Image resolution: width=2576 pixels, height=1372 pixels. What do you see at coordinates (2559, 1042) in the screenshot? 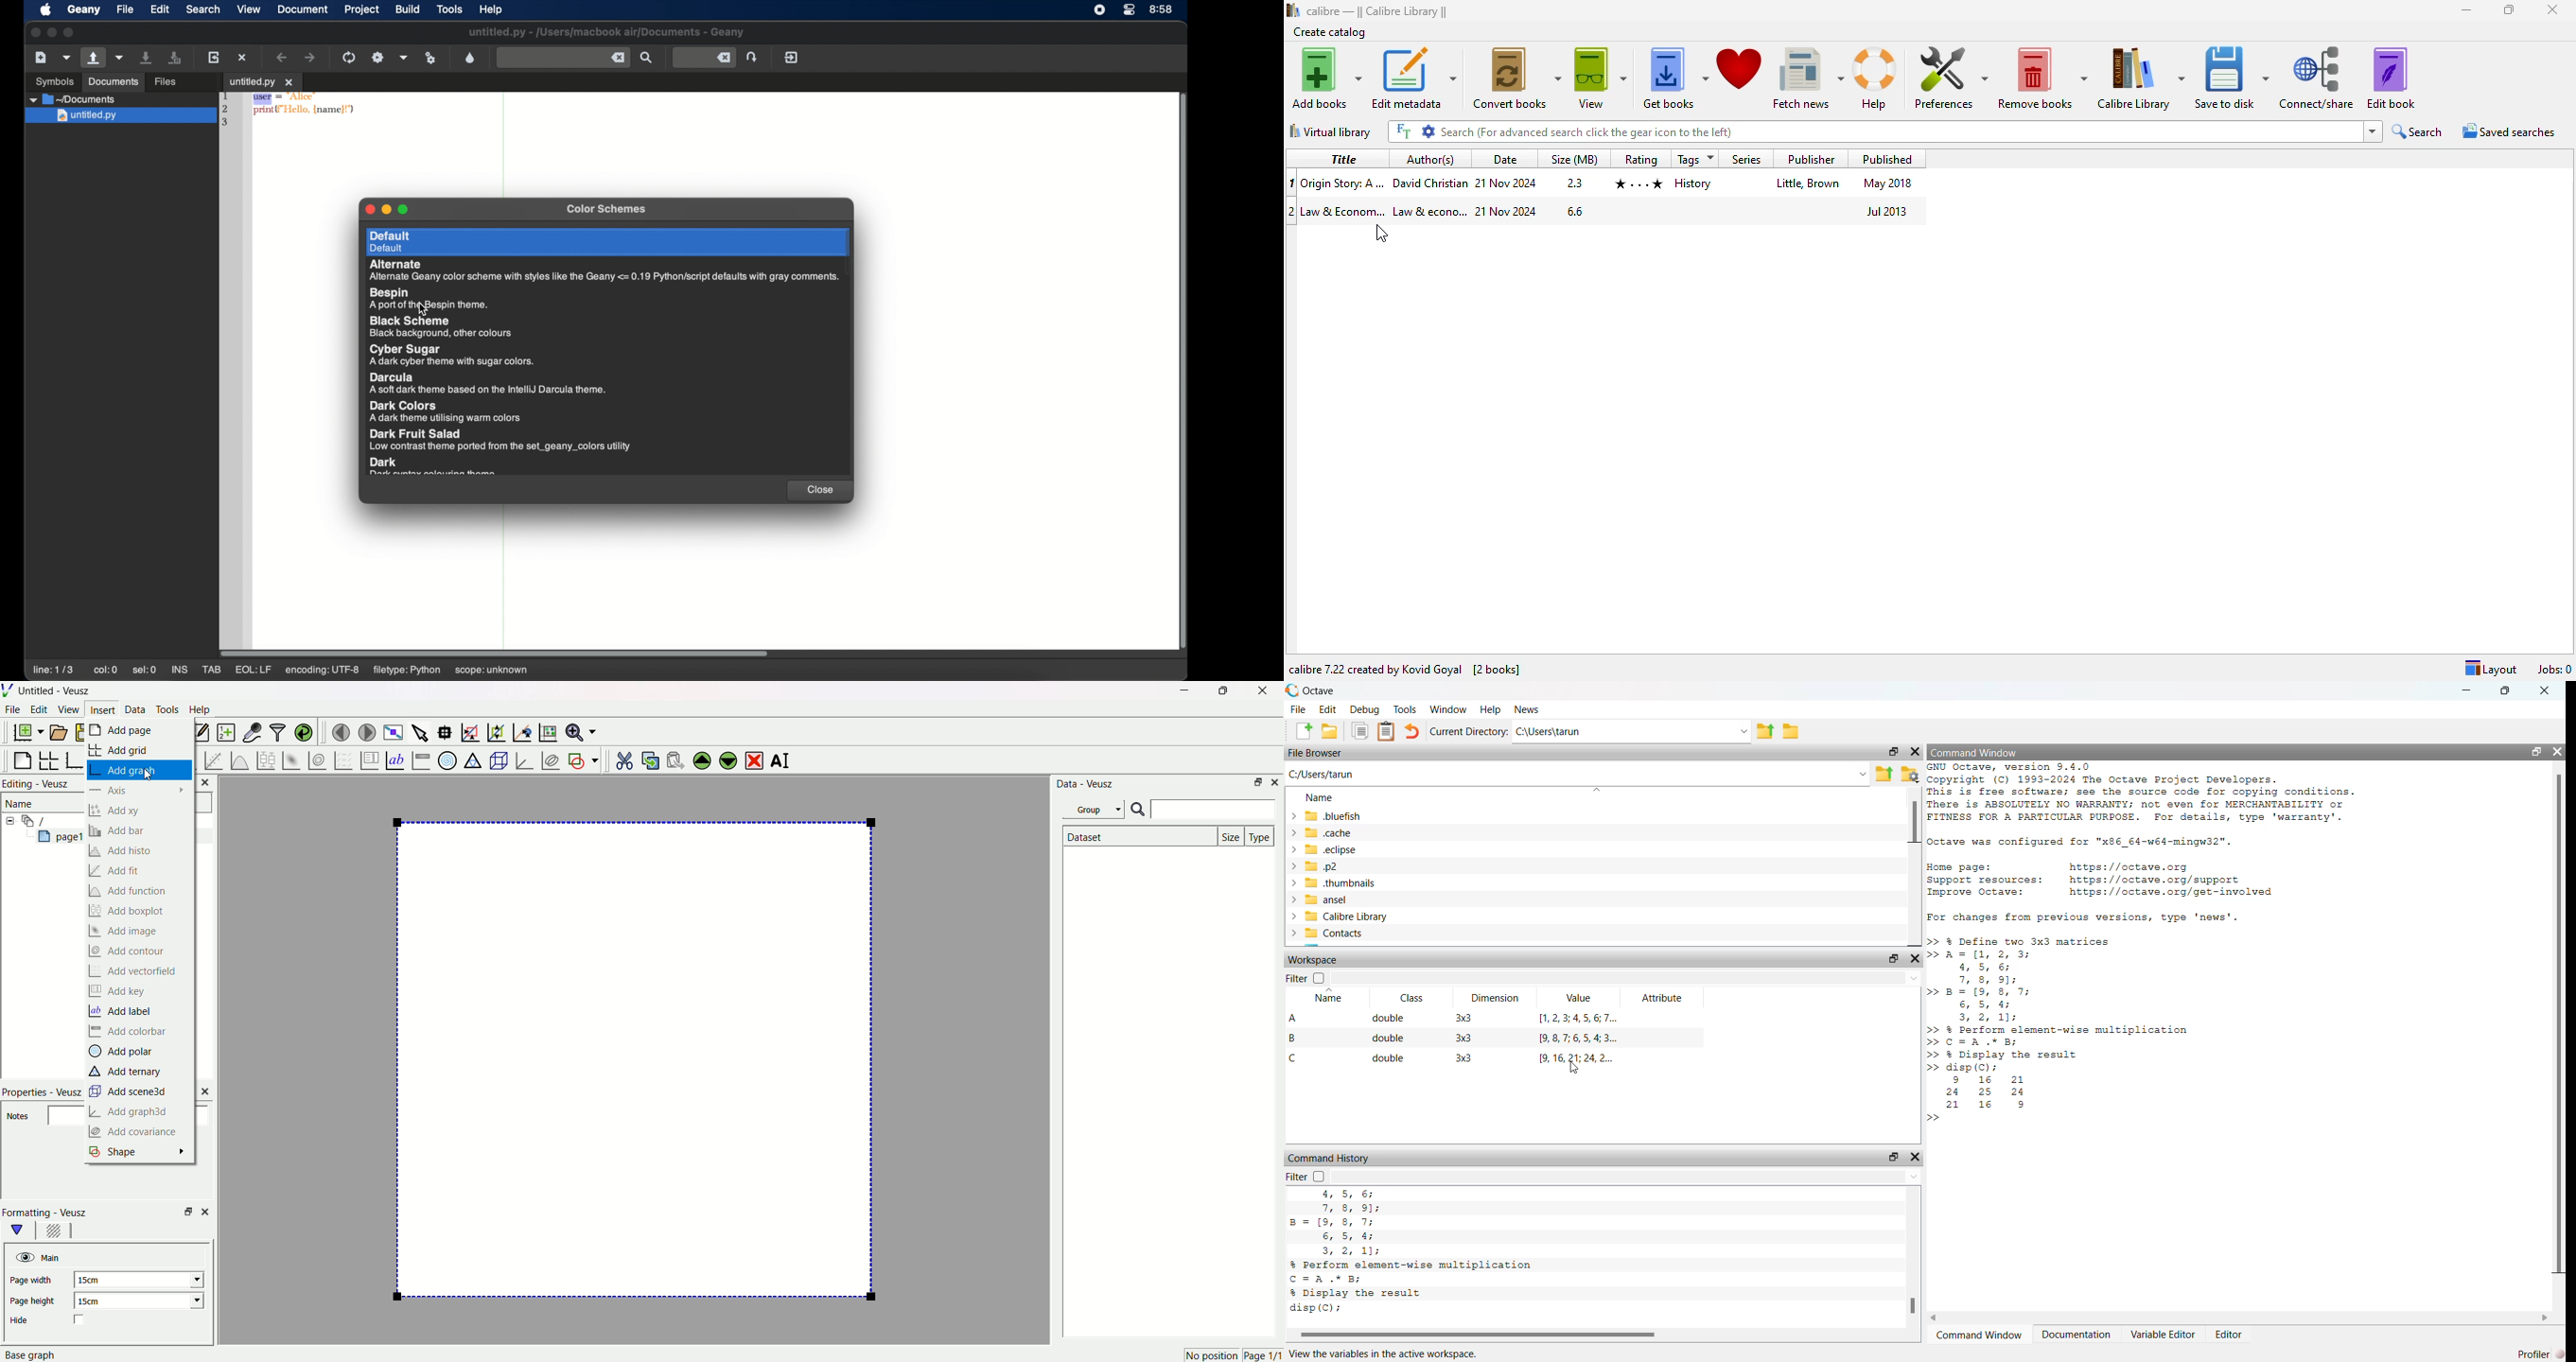
I see `Scroll` at bounding box center [2559, 1042].